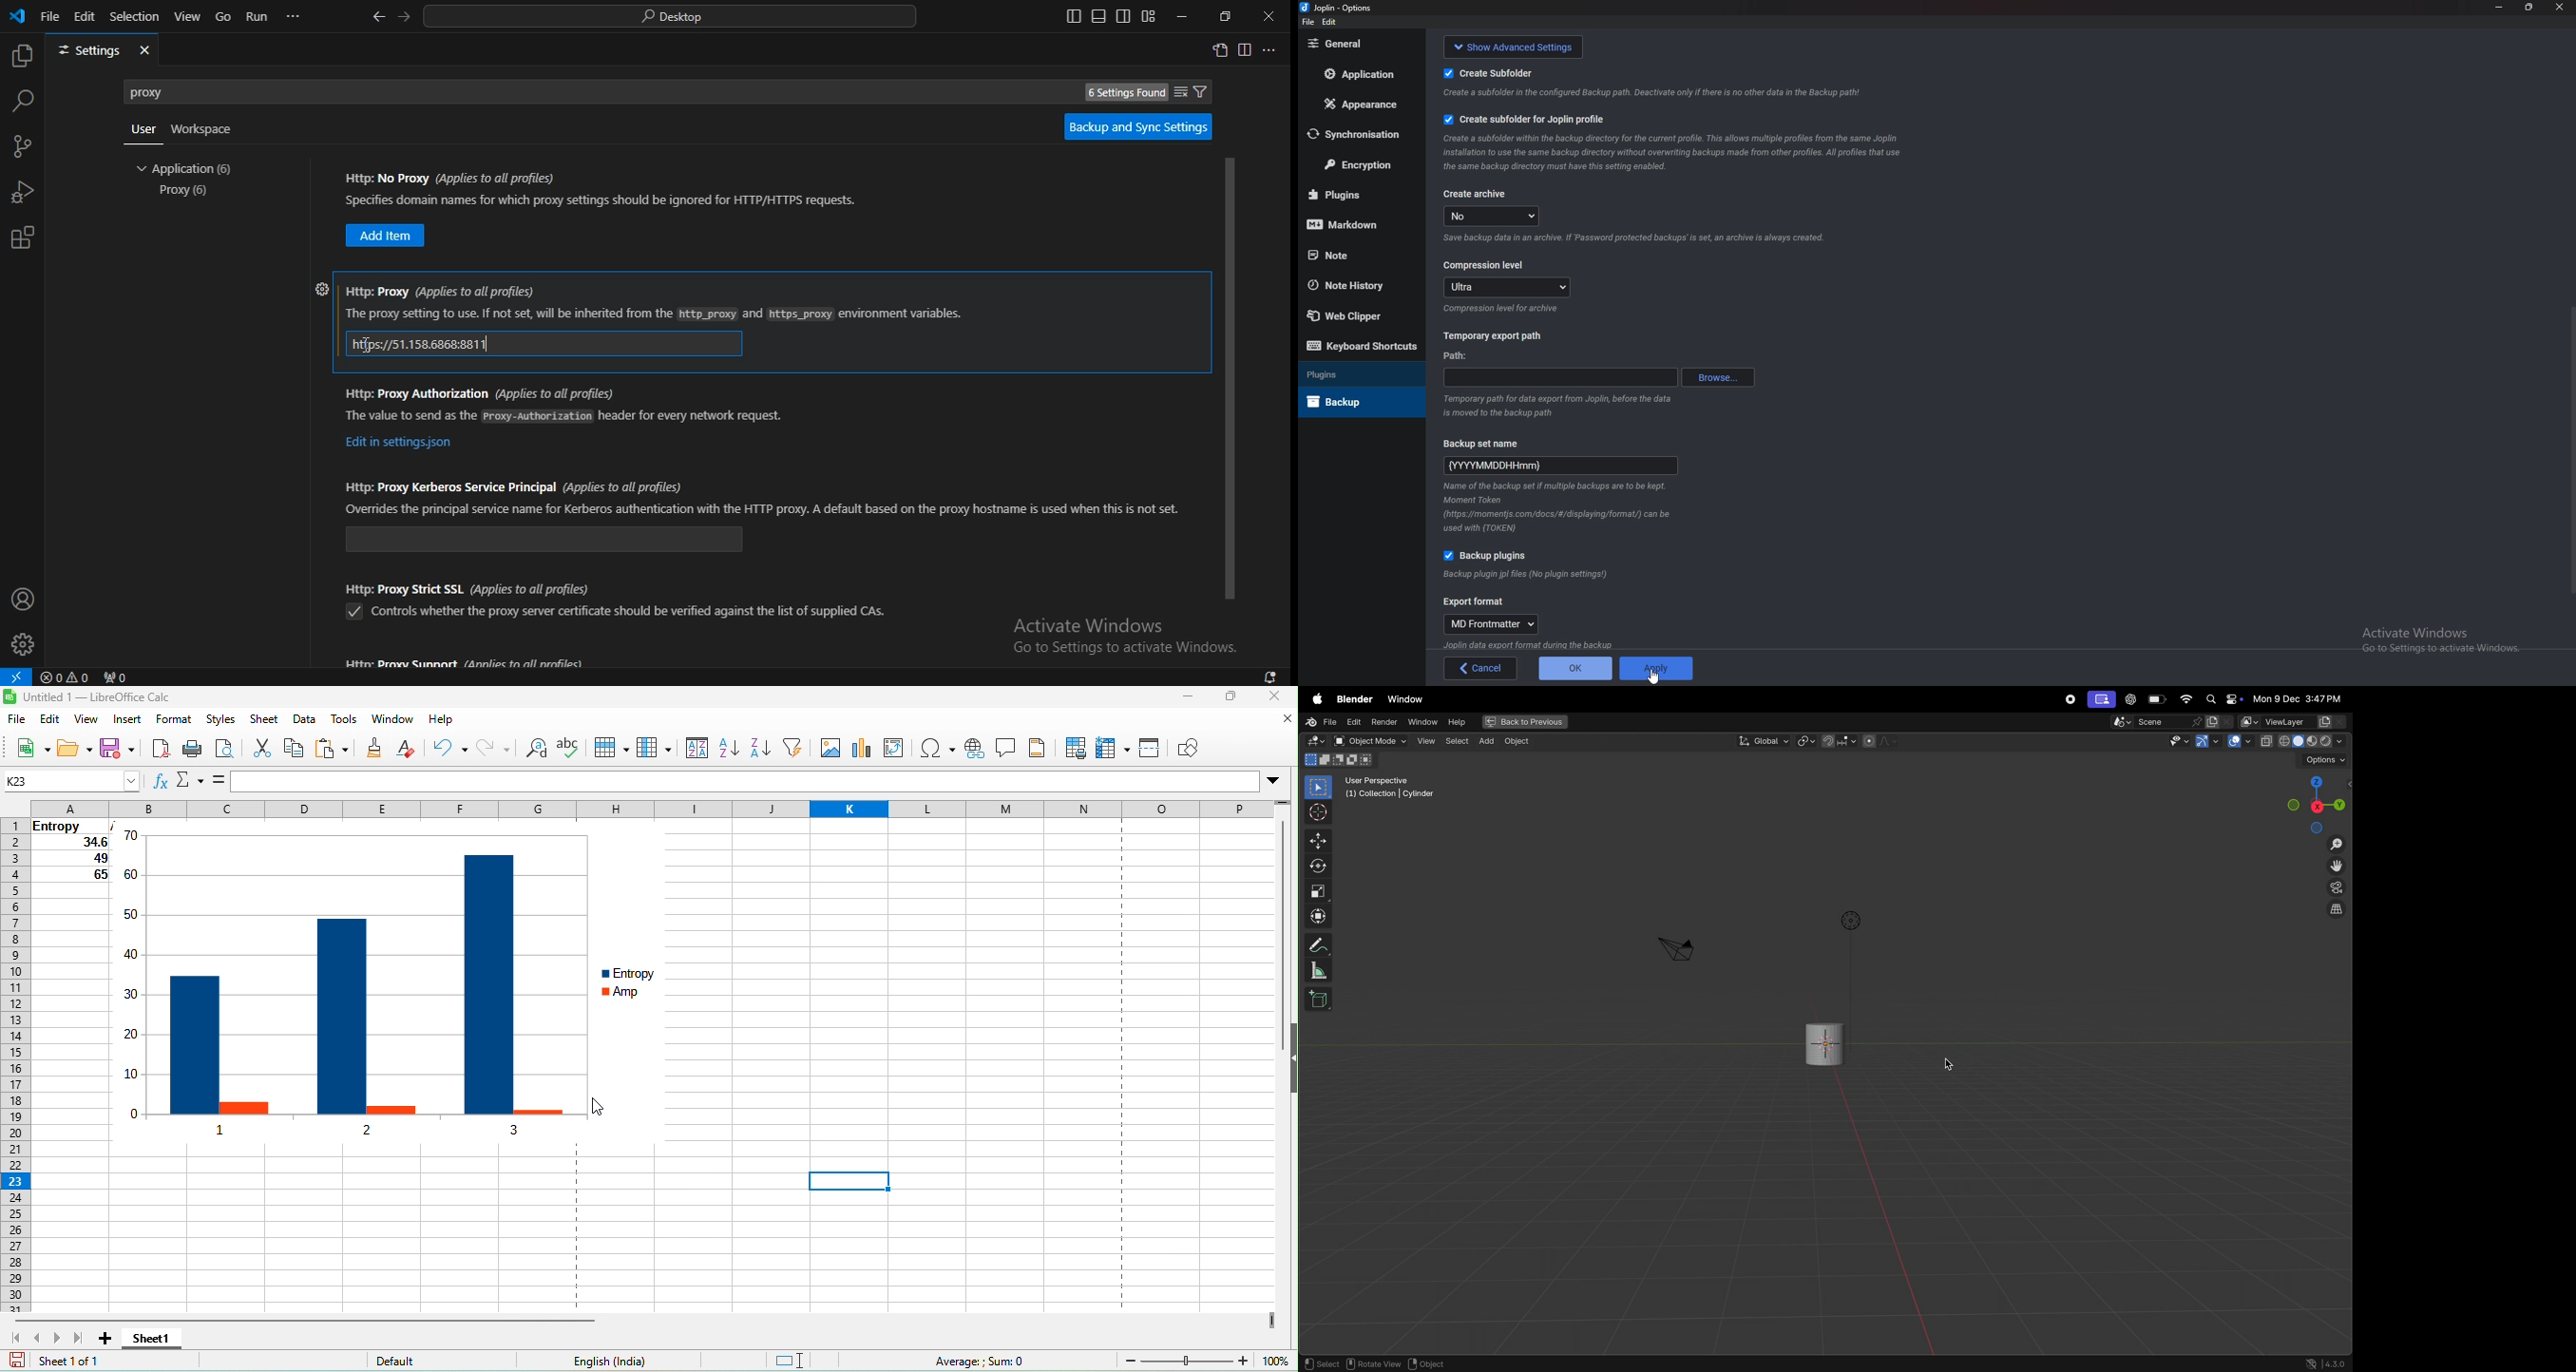  What do you see at coordinates (606, 199) in the screenshot?
I see `https: no proxy` at bounding box center [606, 199].